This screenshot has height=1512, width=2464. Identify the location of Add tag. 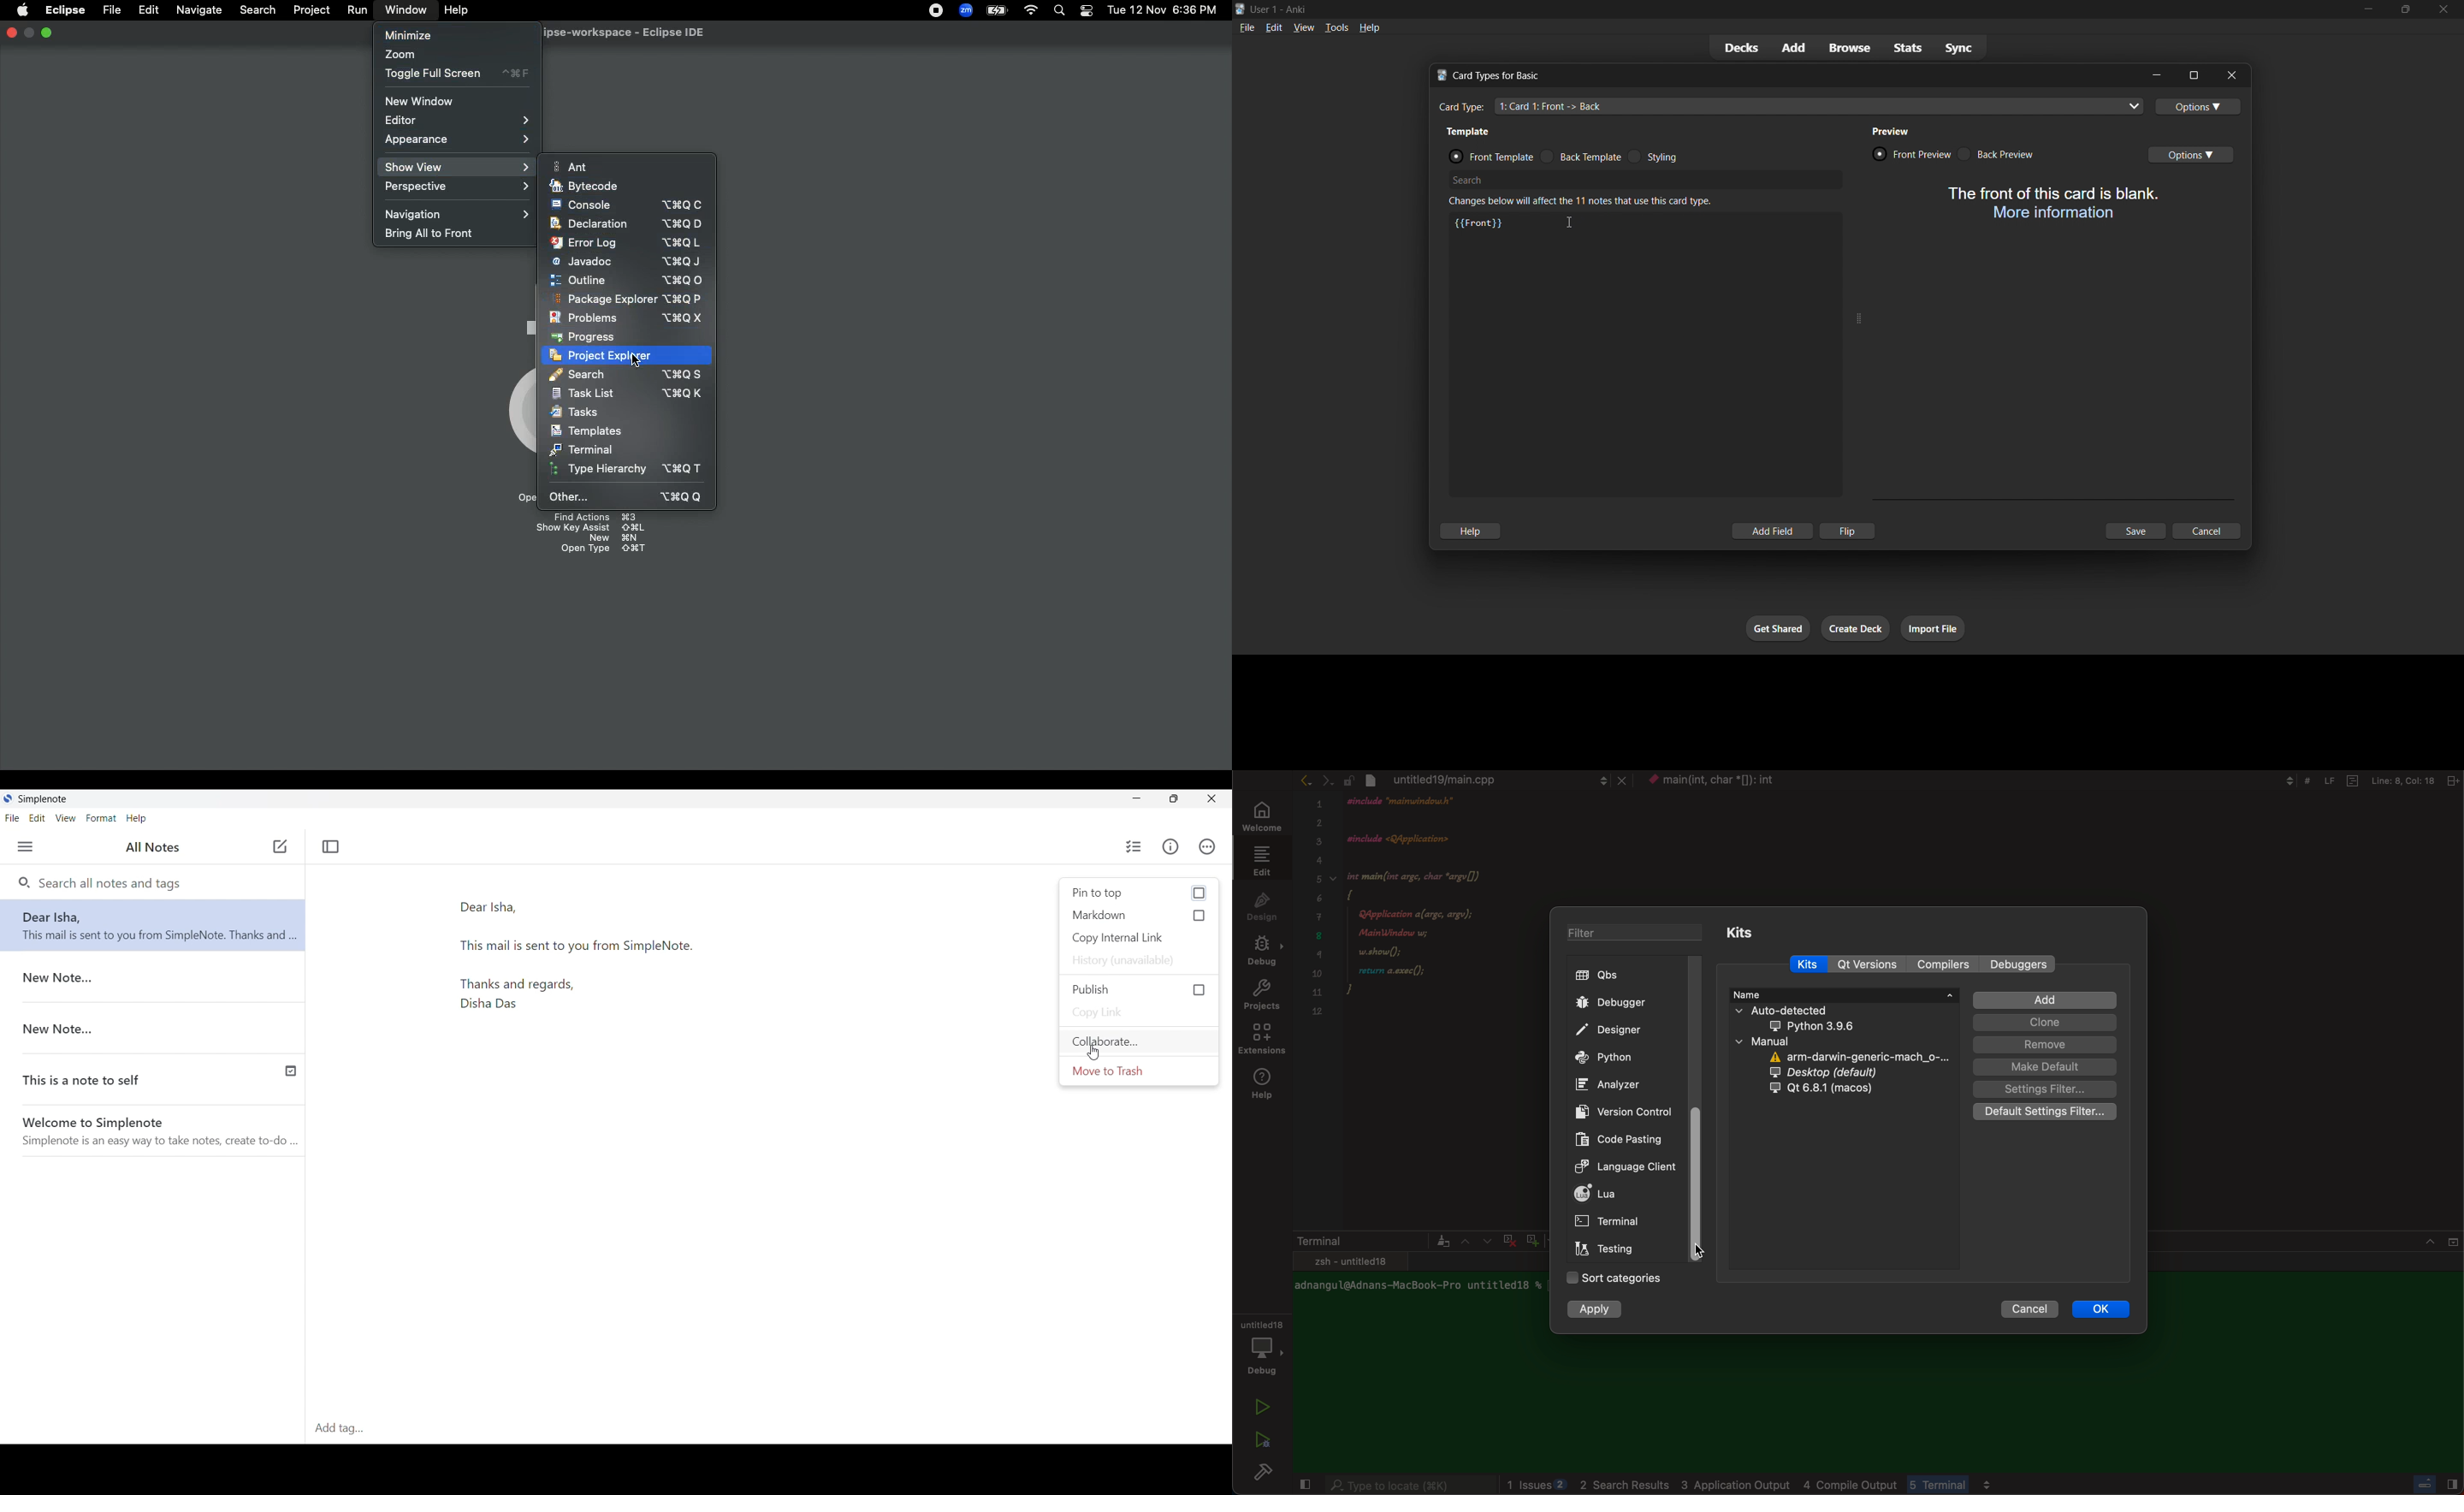
(766, 1429).